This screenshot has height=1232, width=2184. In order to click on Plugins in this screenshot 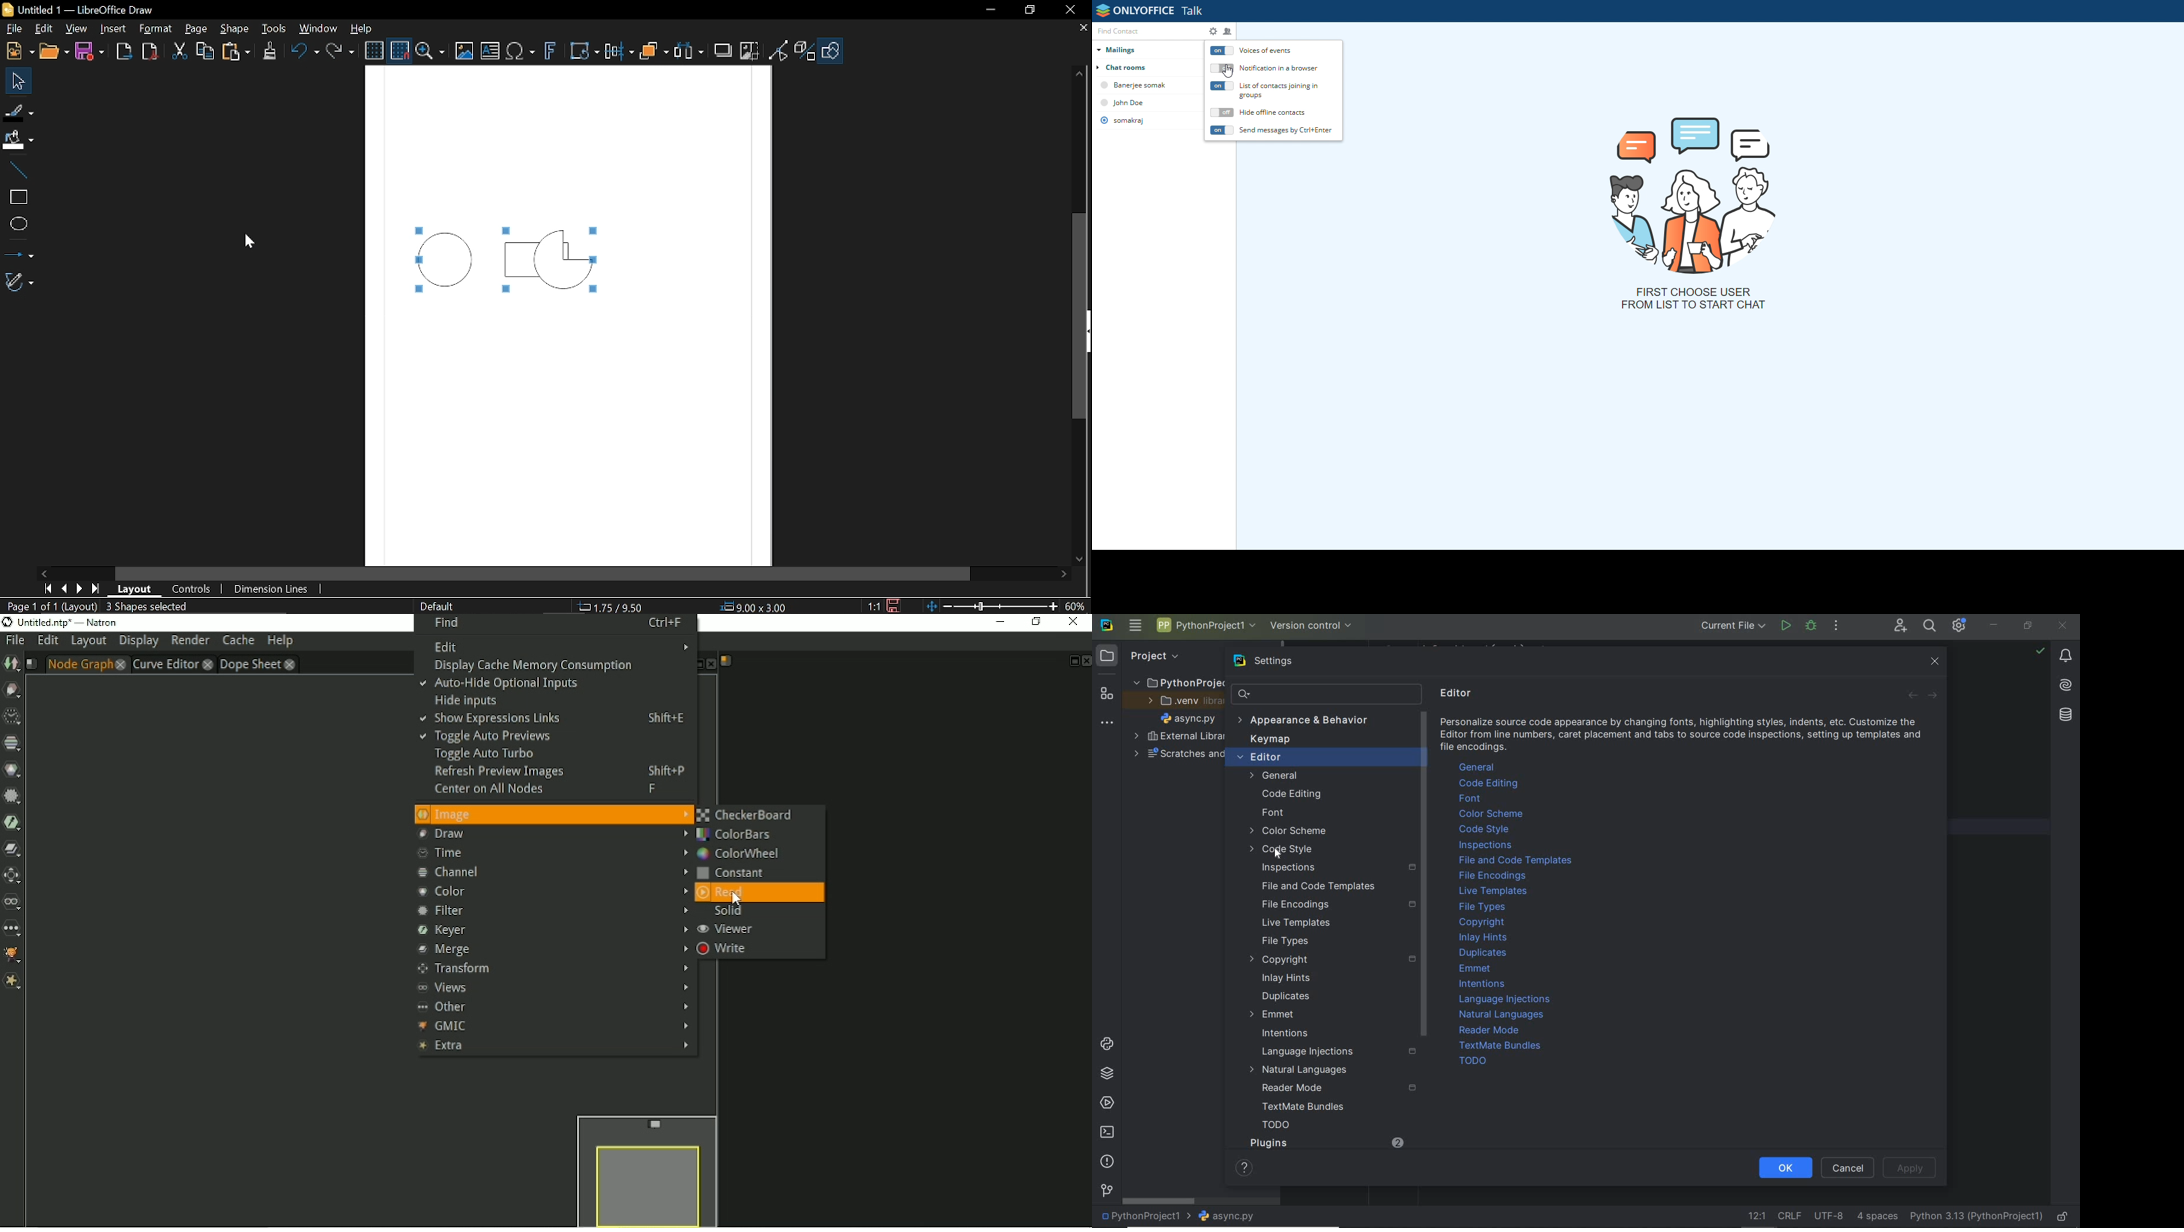, I will do `click(1268, 1143)`.